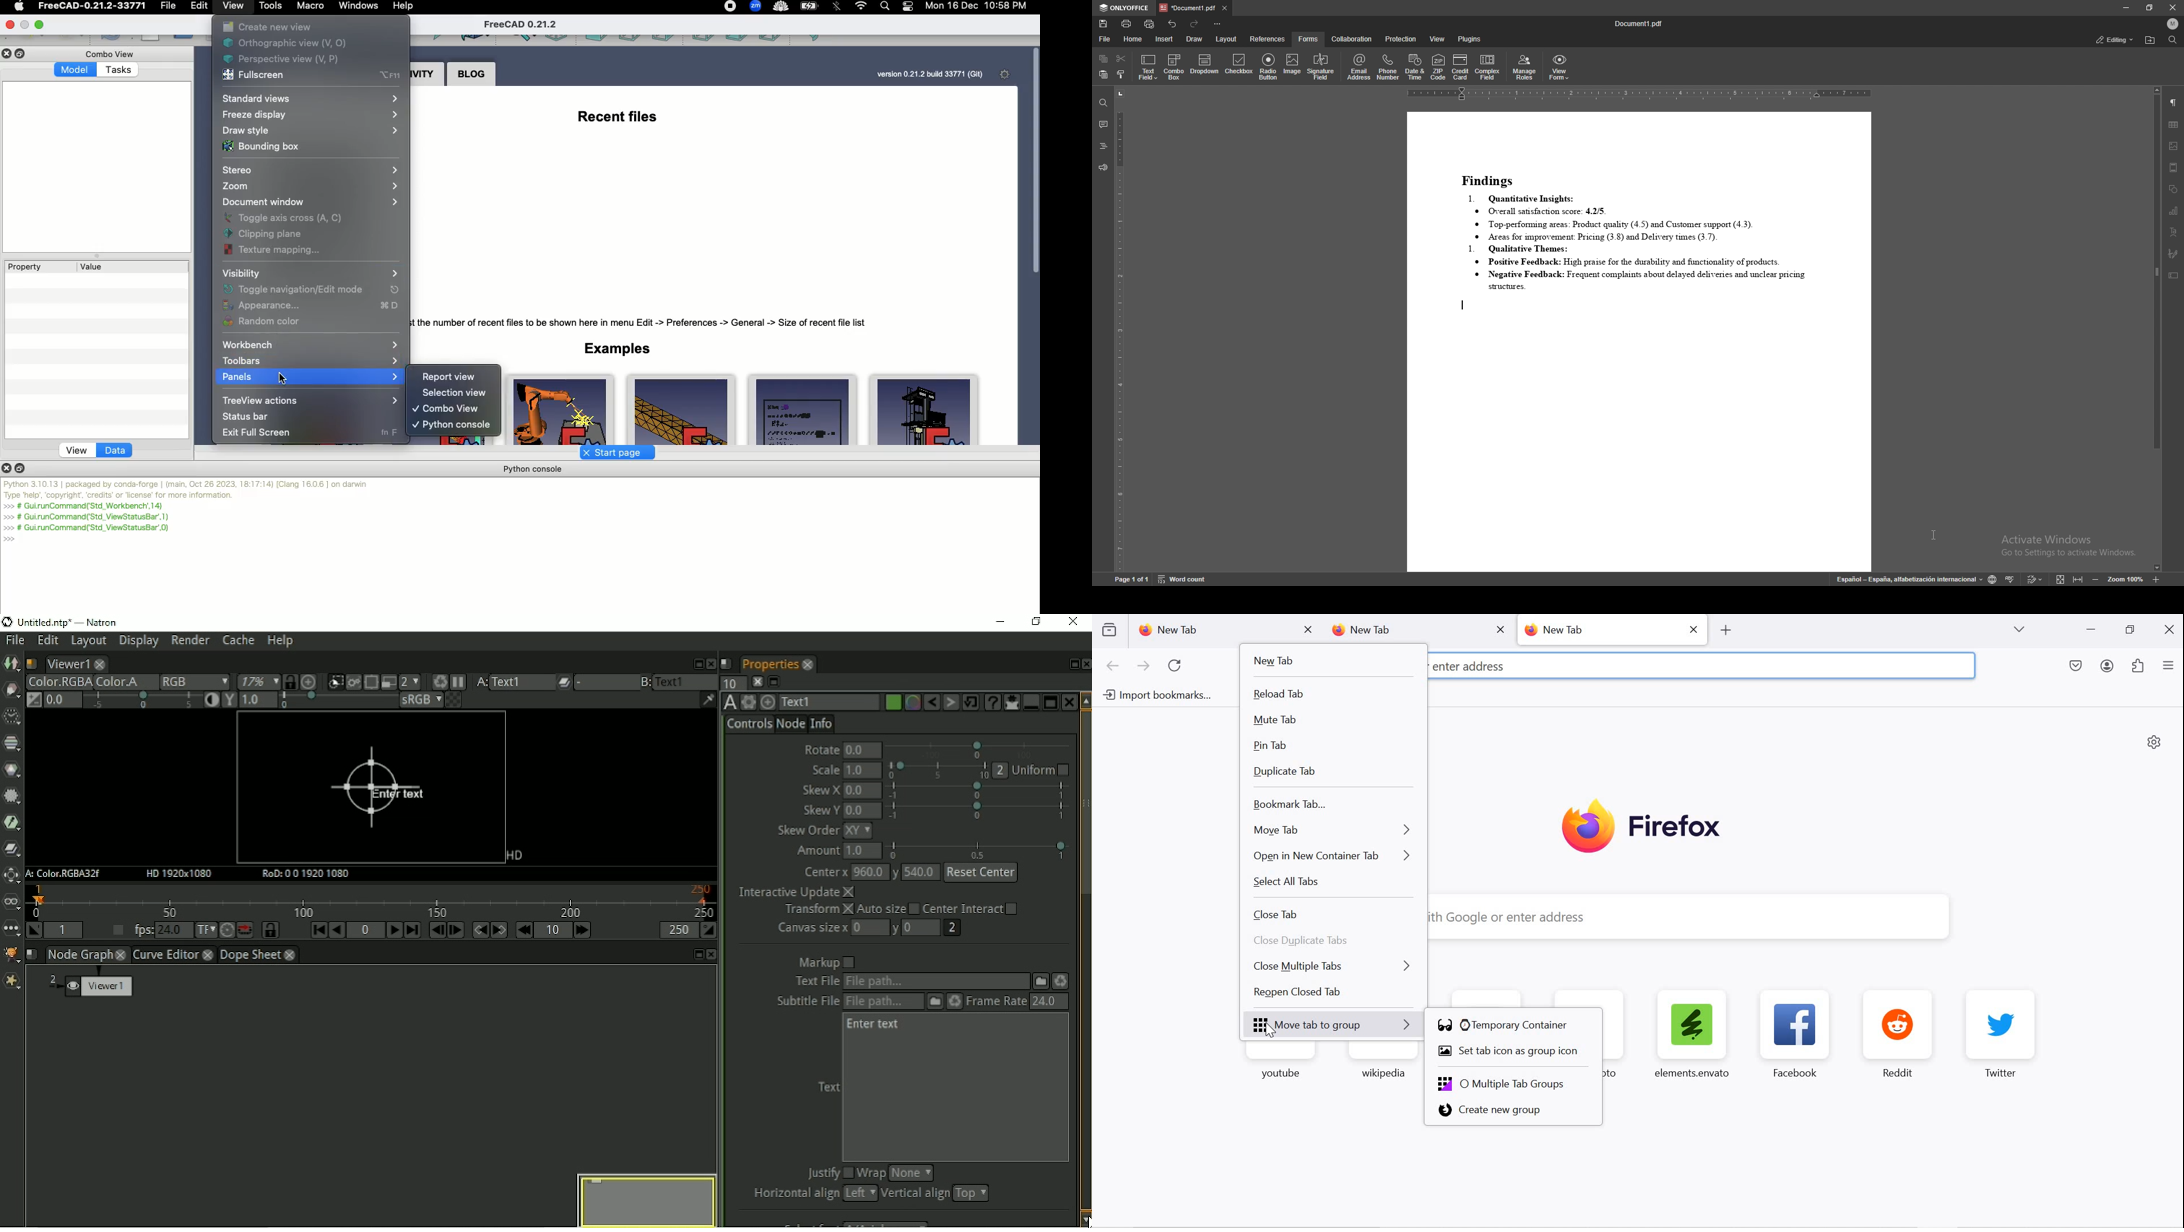 The width and height of the screenshot is (2184, 1232). I want to click on Firefox logo, so click(1641, 828).